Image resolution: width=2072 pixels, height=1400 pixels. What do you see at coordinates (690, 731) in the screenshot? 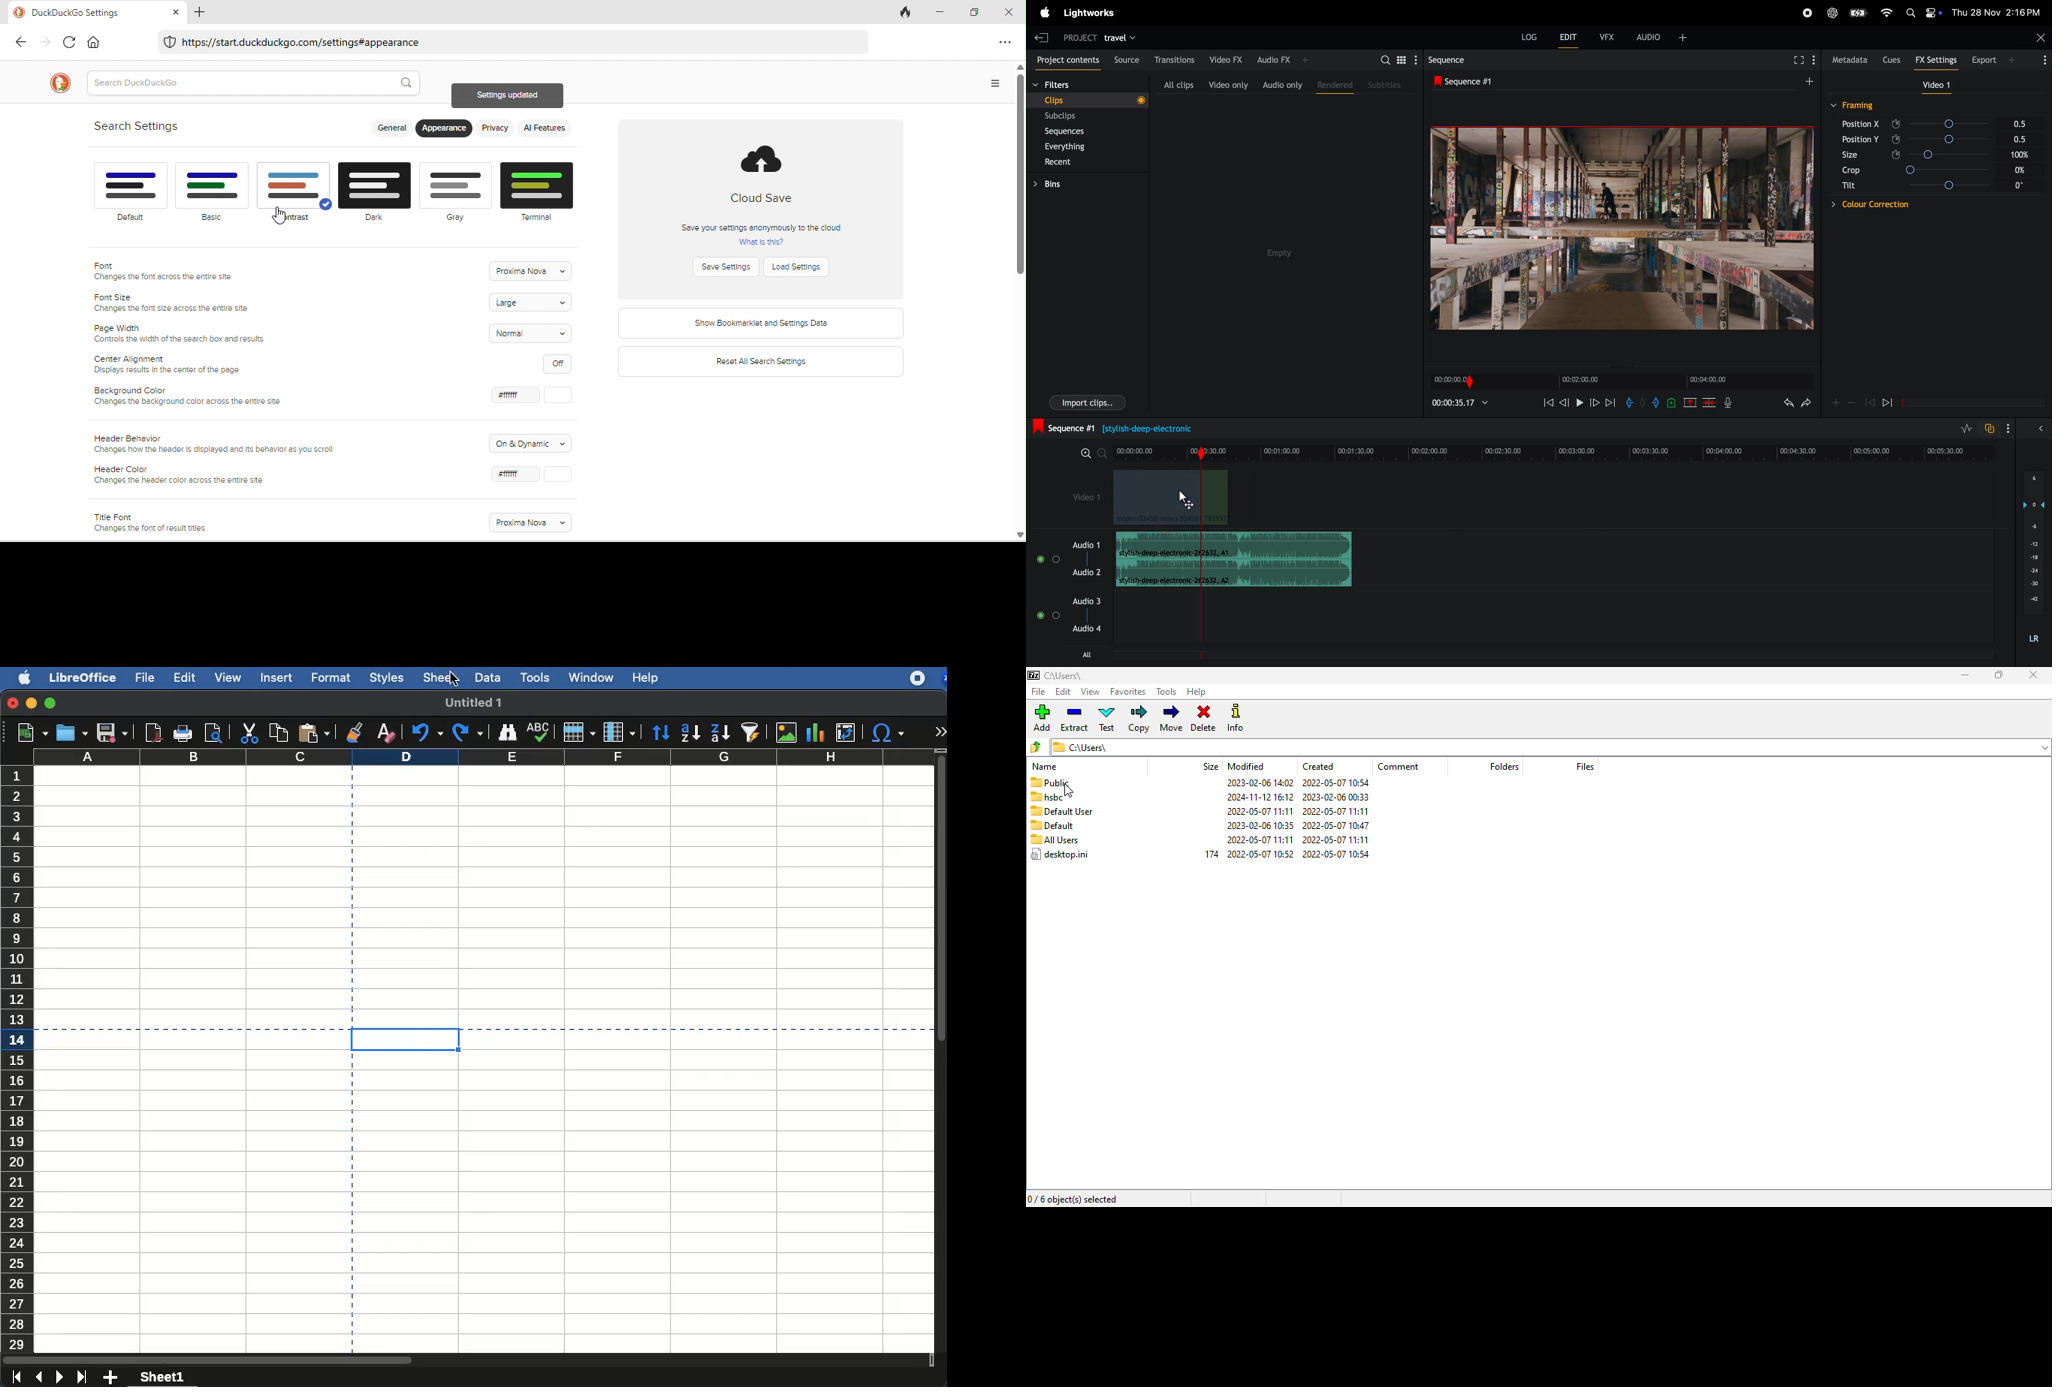
I see `ascending` at bounding box center [690, 731].